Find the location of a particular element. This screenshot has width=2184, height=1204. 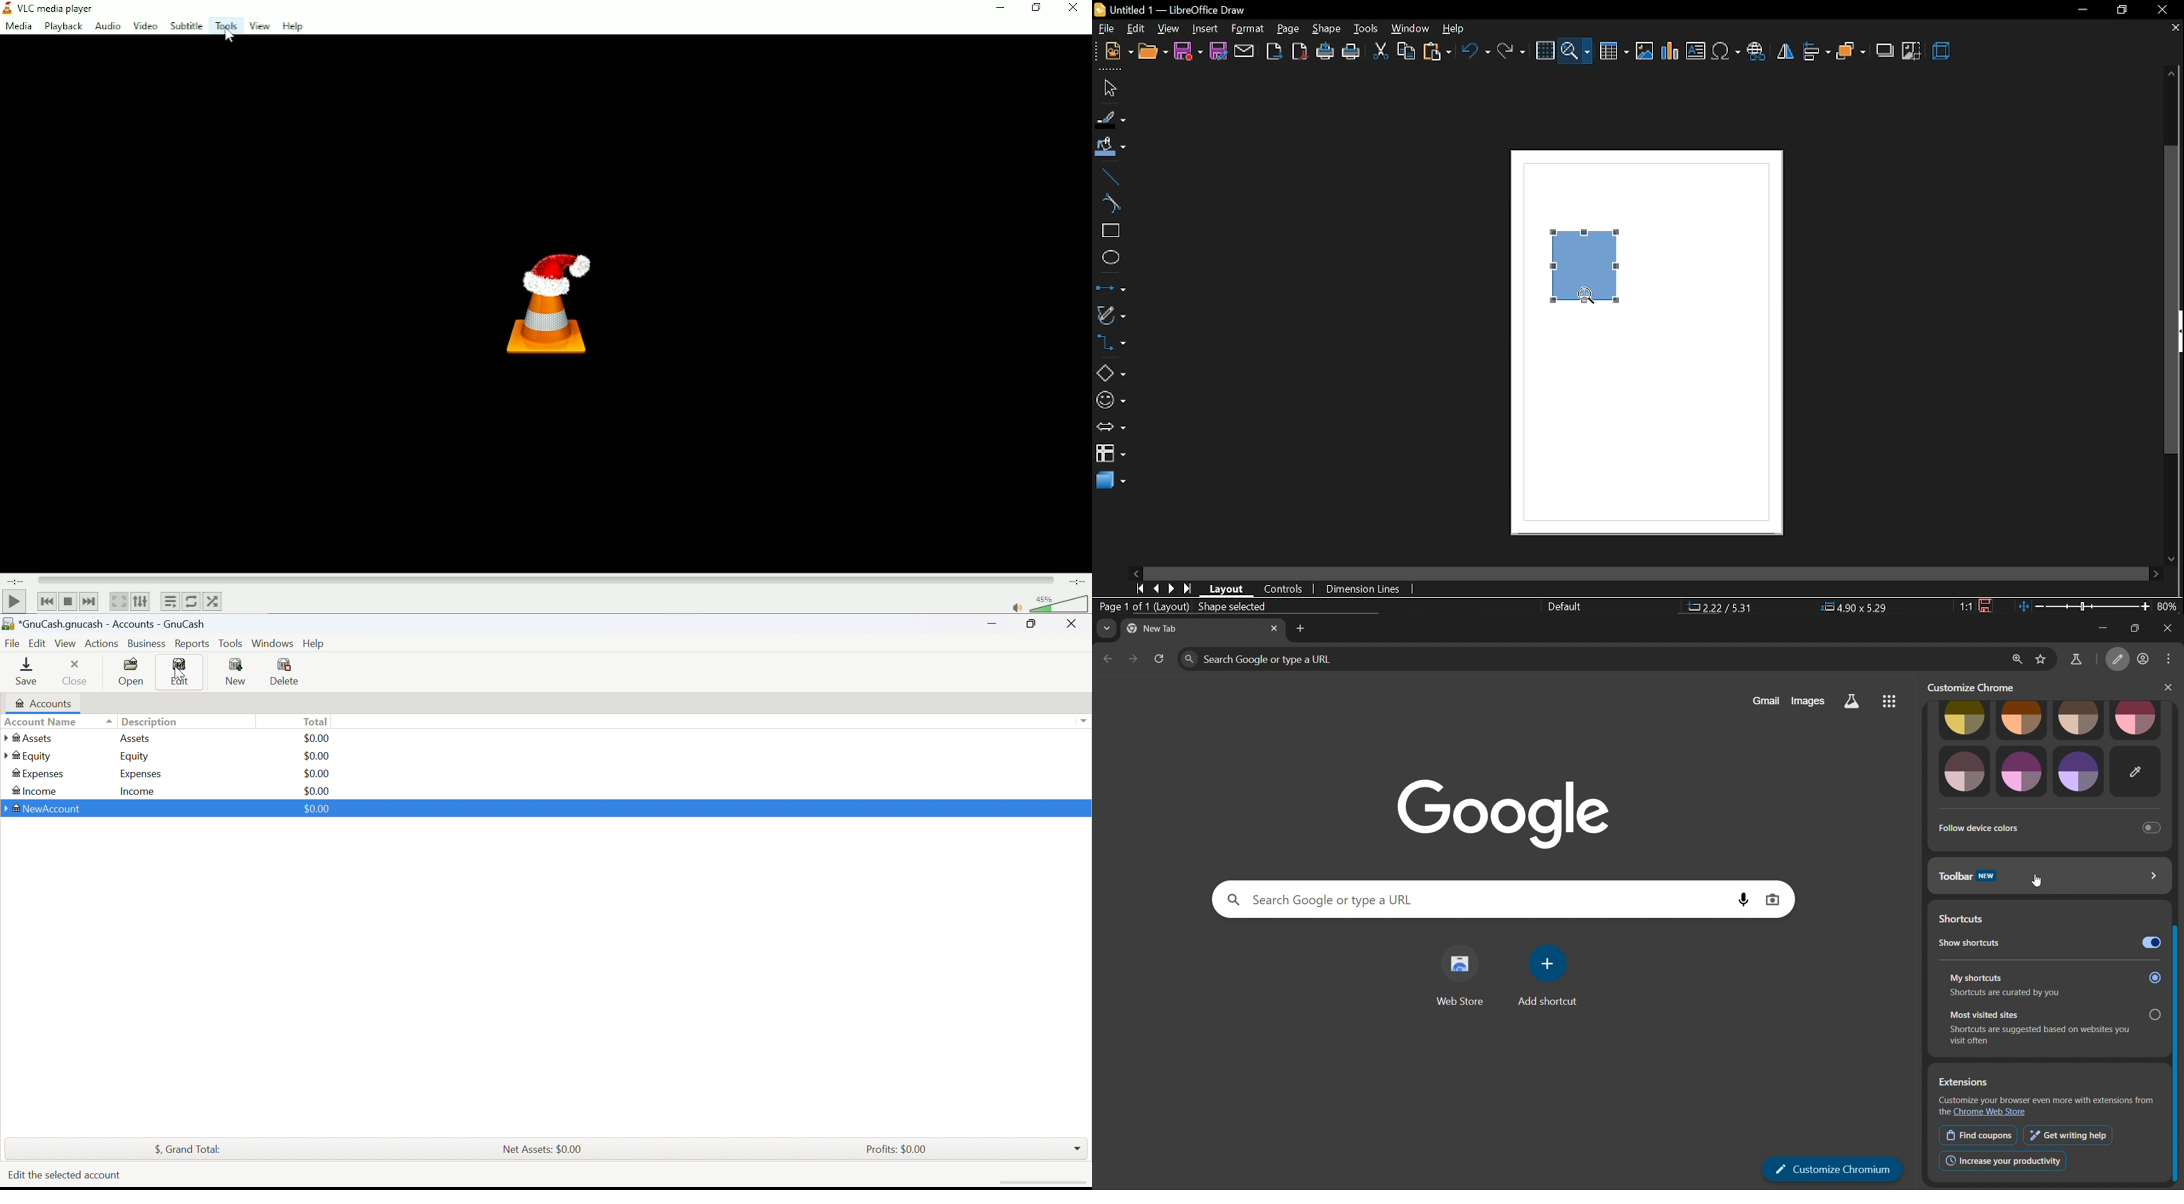

save is located at coordinates (1188, 50).